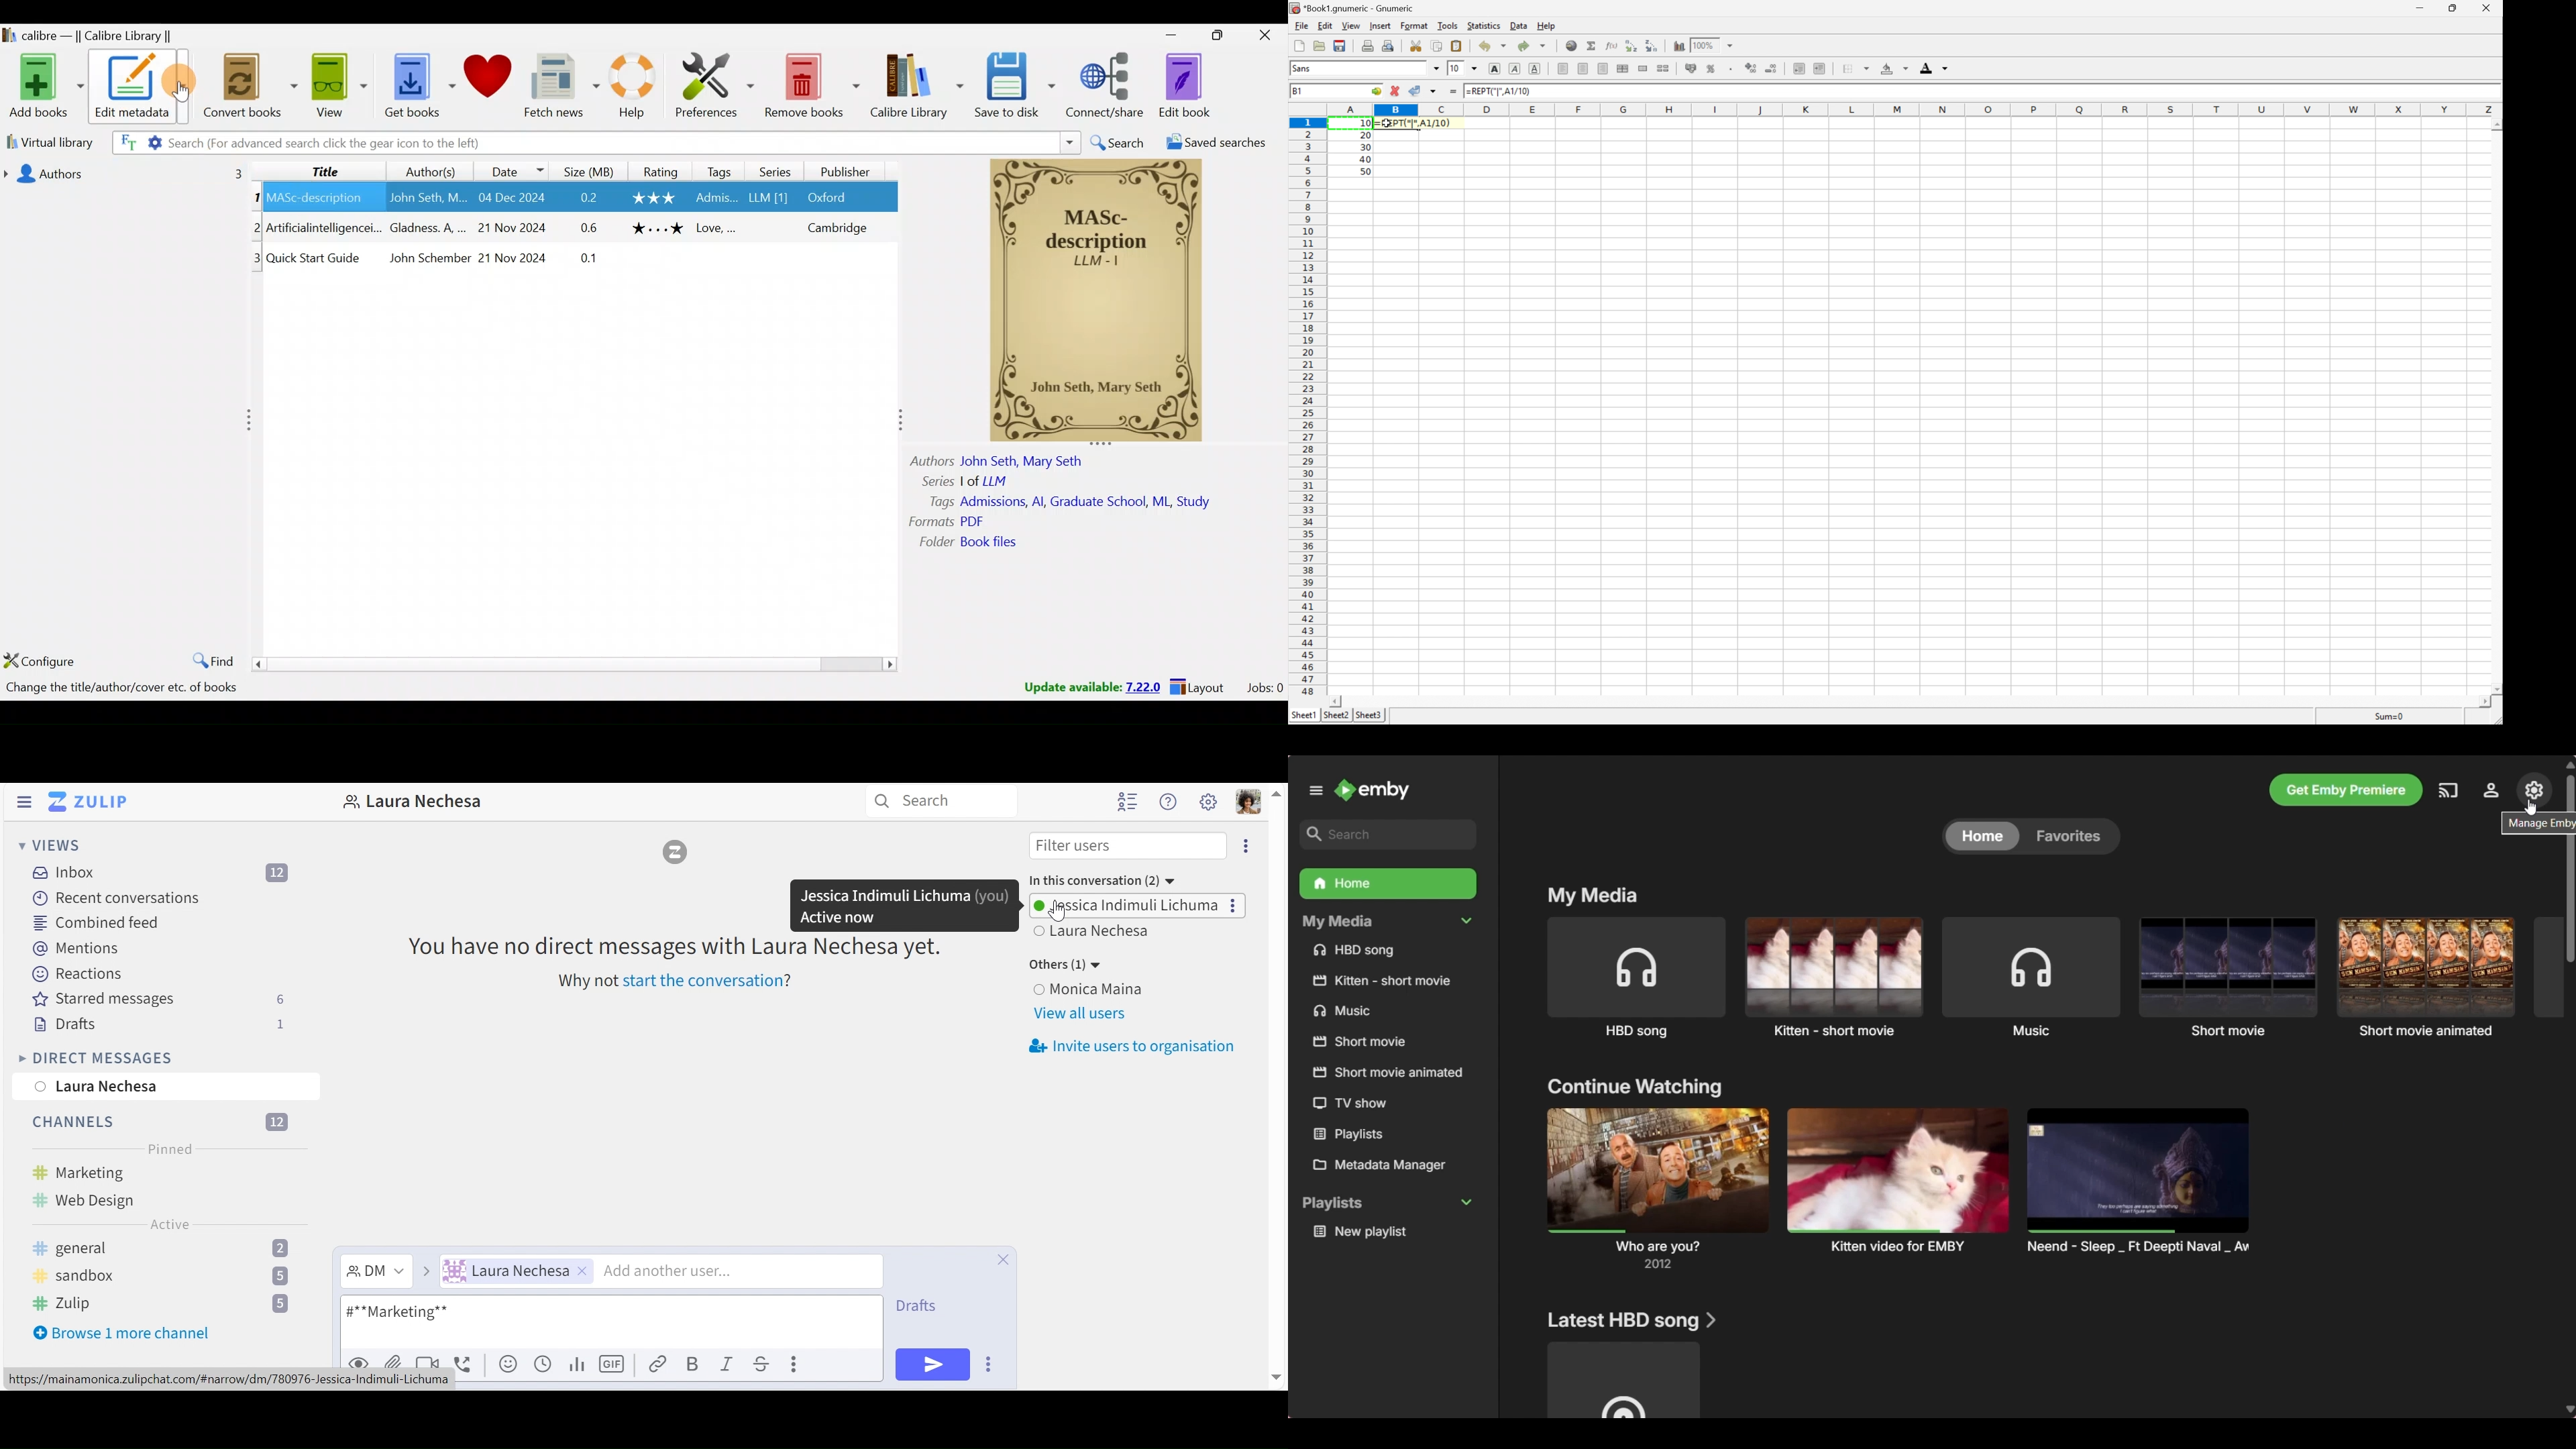 The image size is (2576, 1456). I want to click on Hide left Sidebar, so click(25, 802).